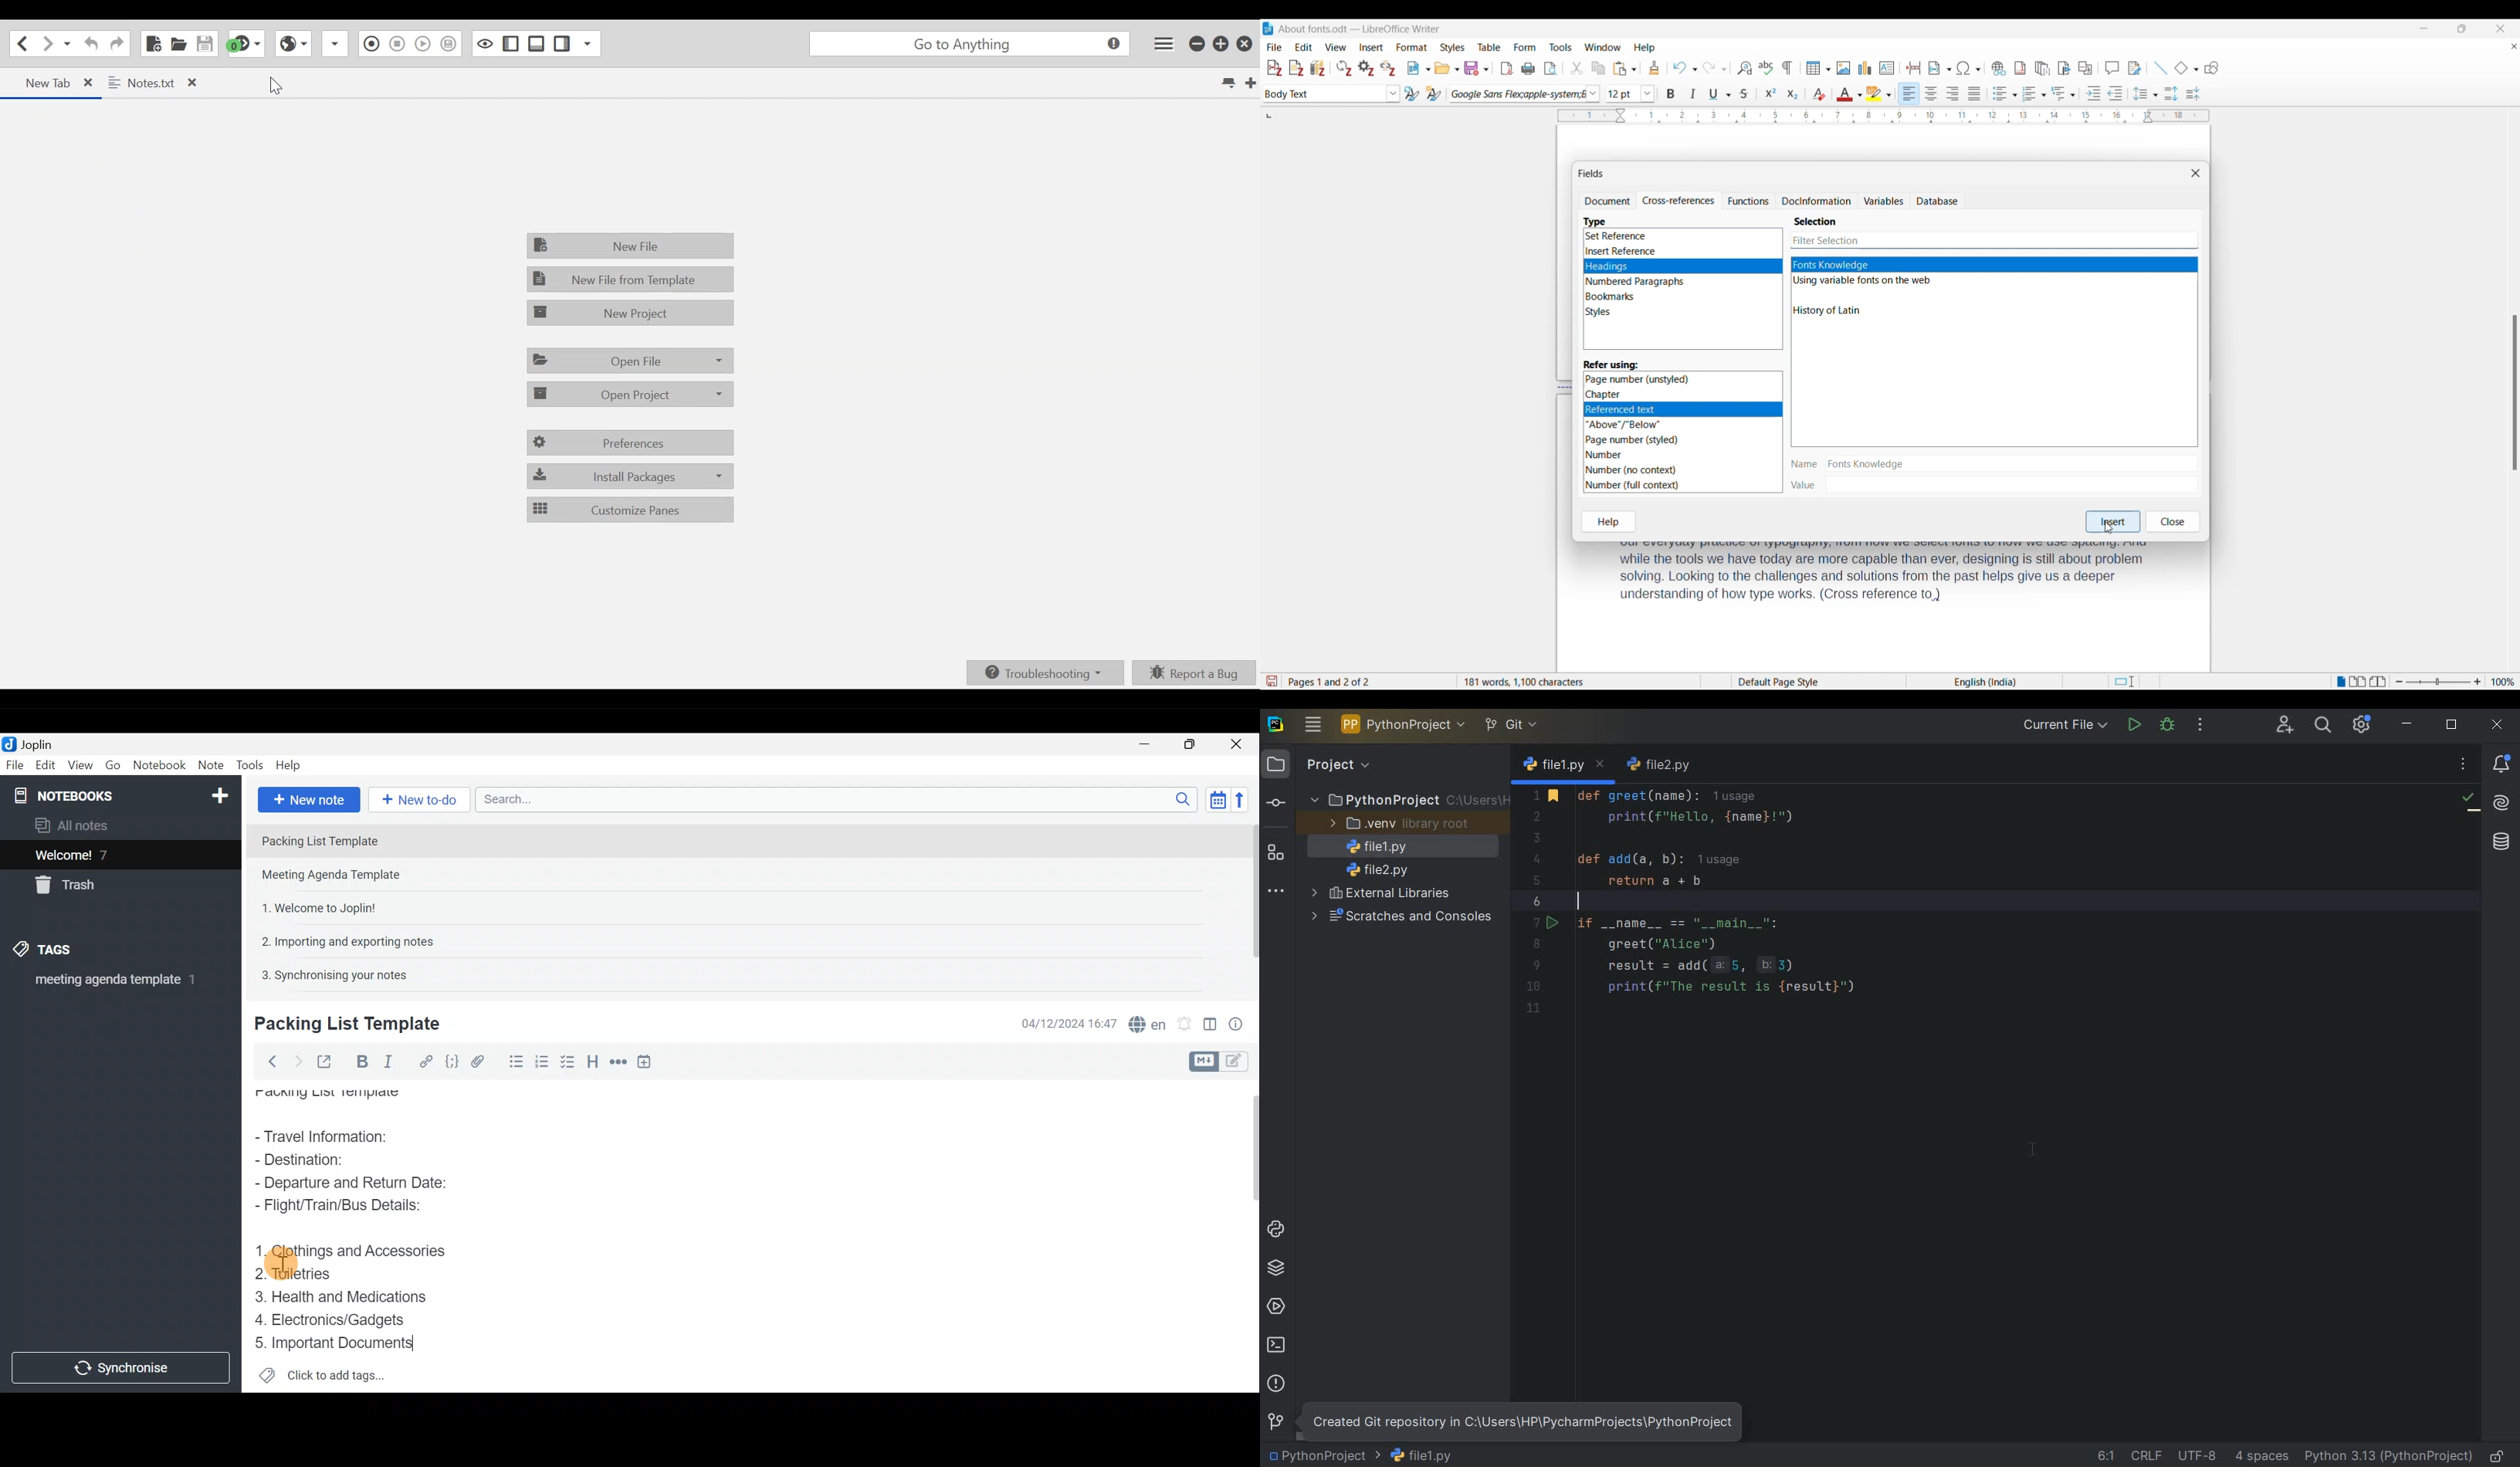 This screenshot has width=2520, height=1484. What do you see at coordinates (1685, 68) in the screenshot?
I see `Undo options` at bounding box center [1685, 68].